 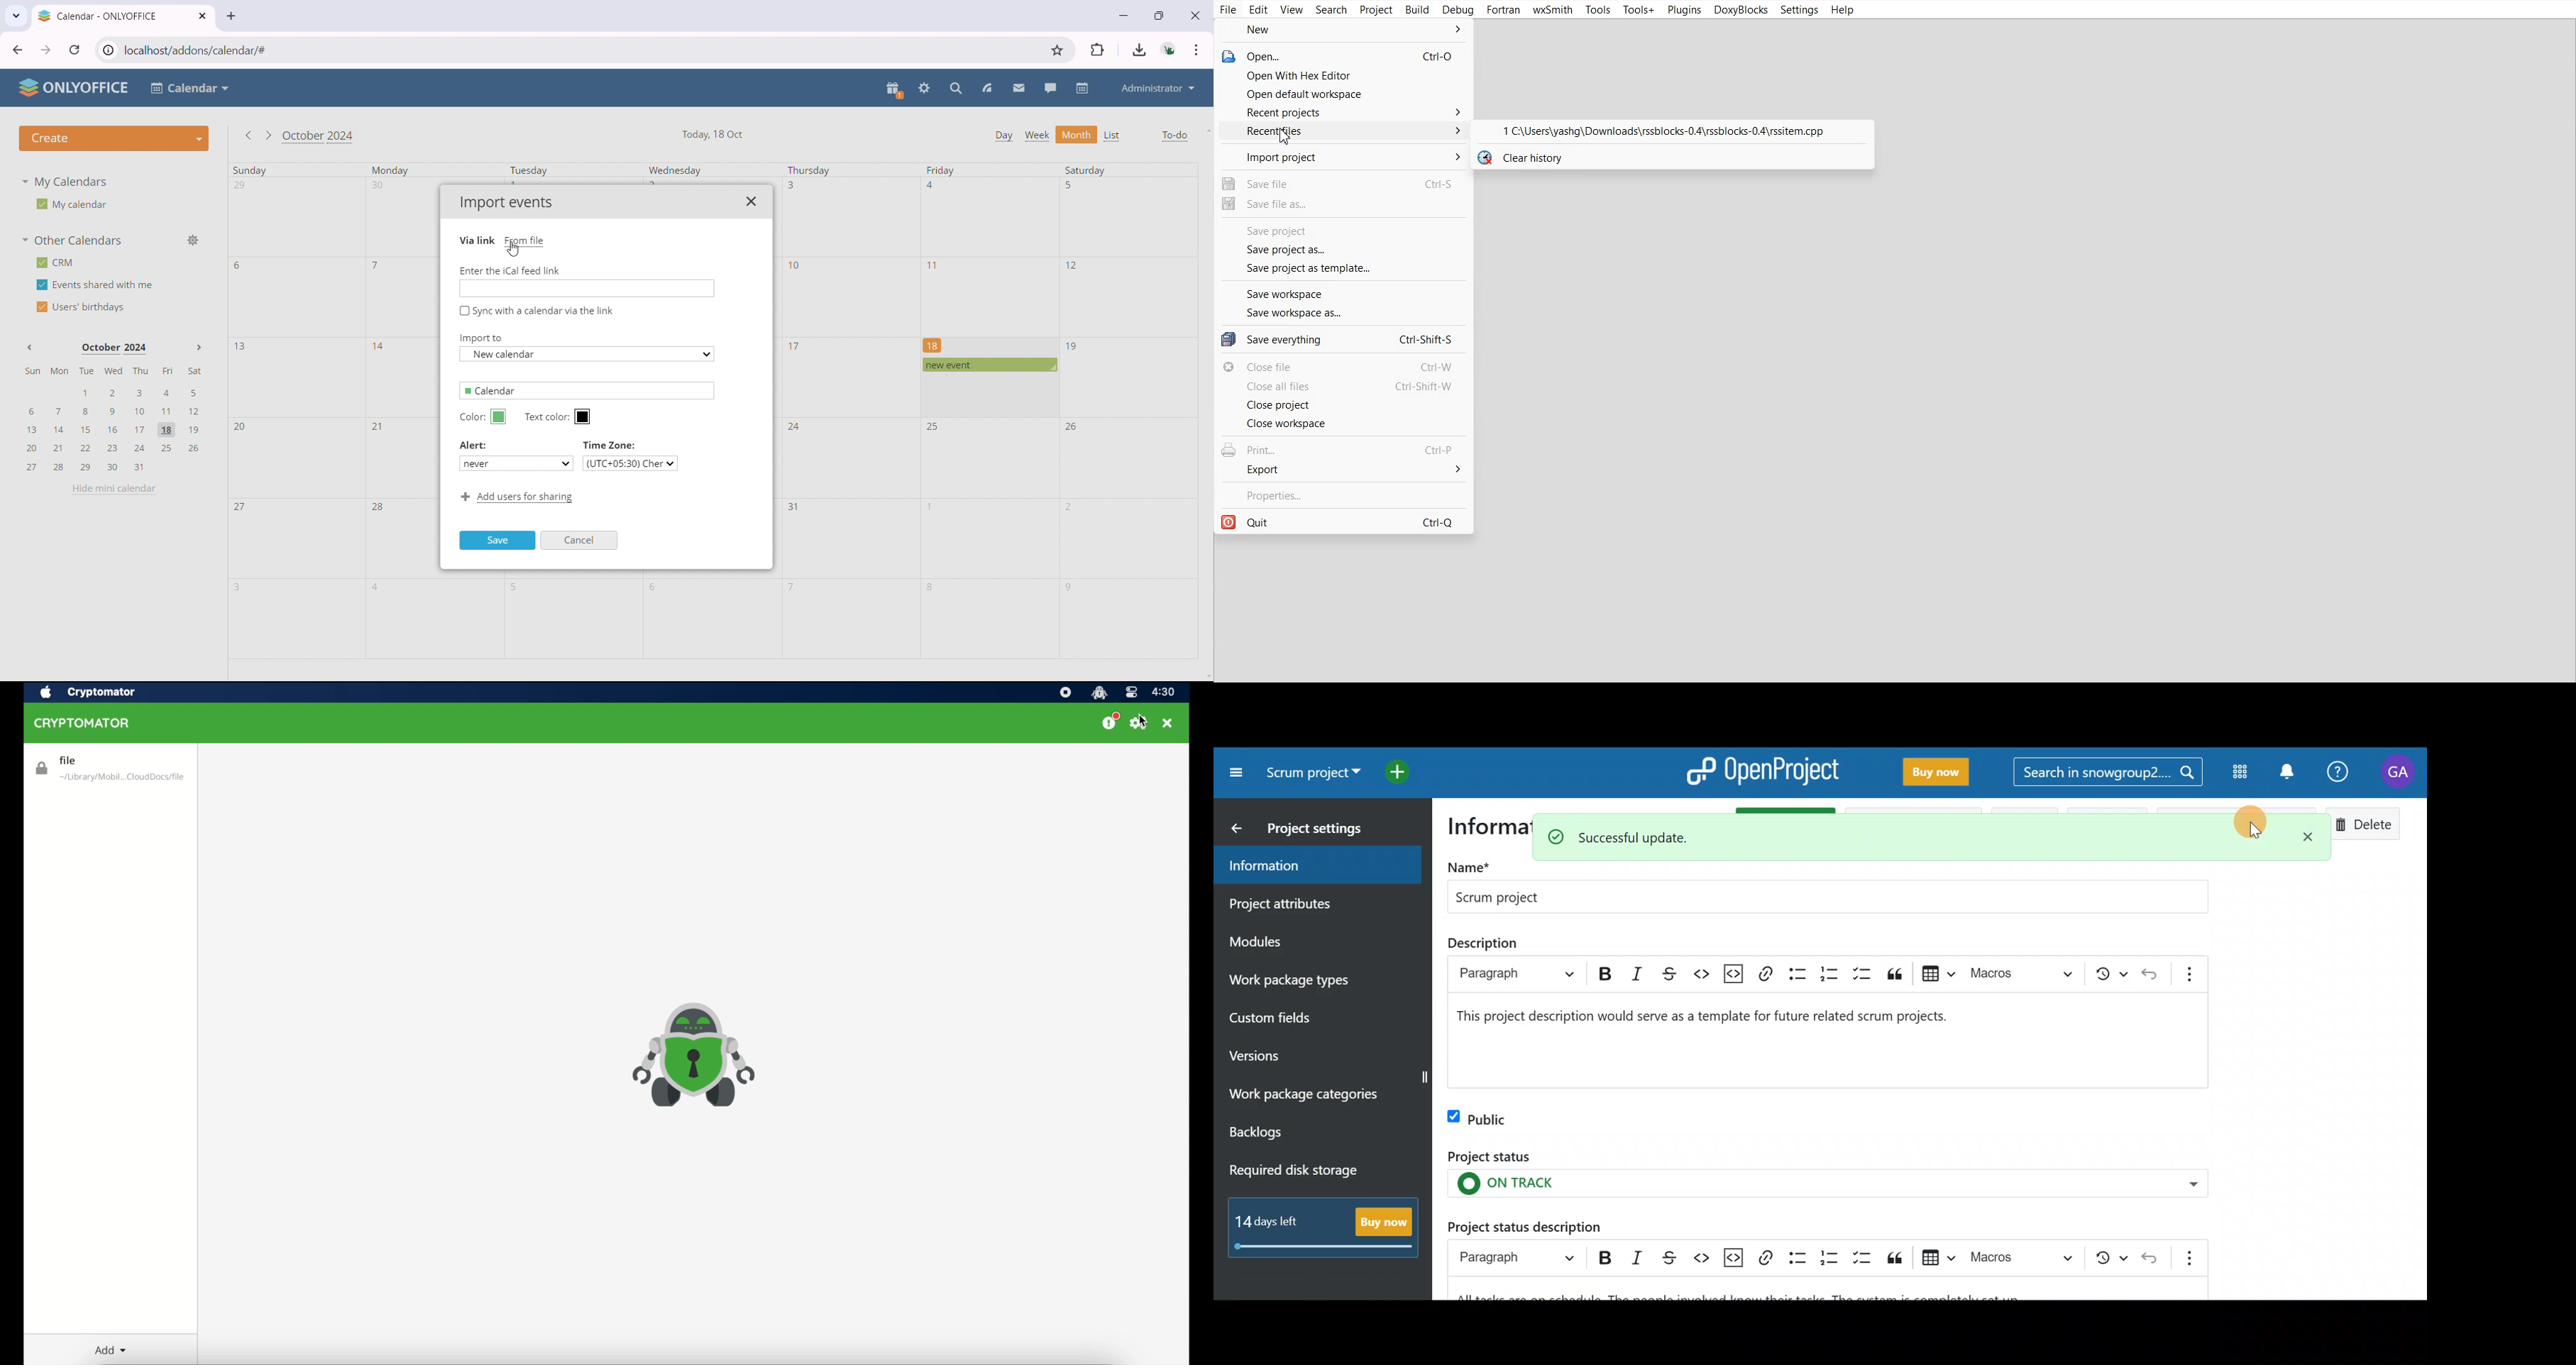 What do you see at coordinates (98, 16) in the screenshot?
I see `Calendar - ONLYOFFICE` at bounding box center [98, 16].